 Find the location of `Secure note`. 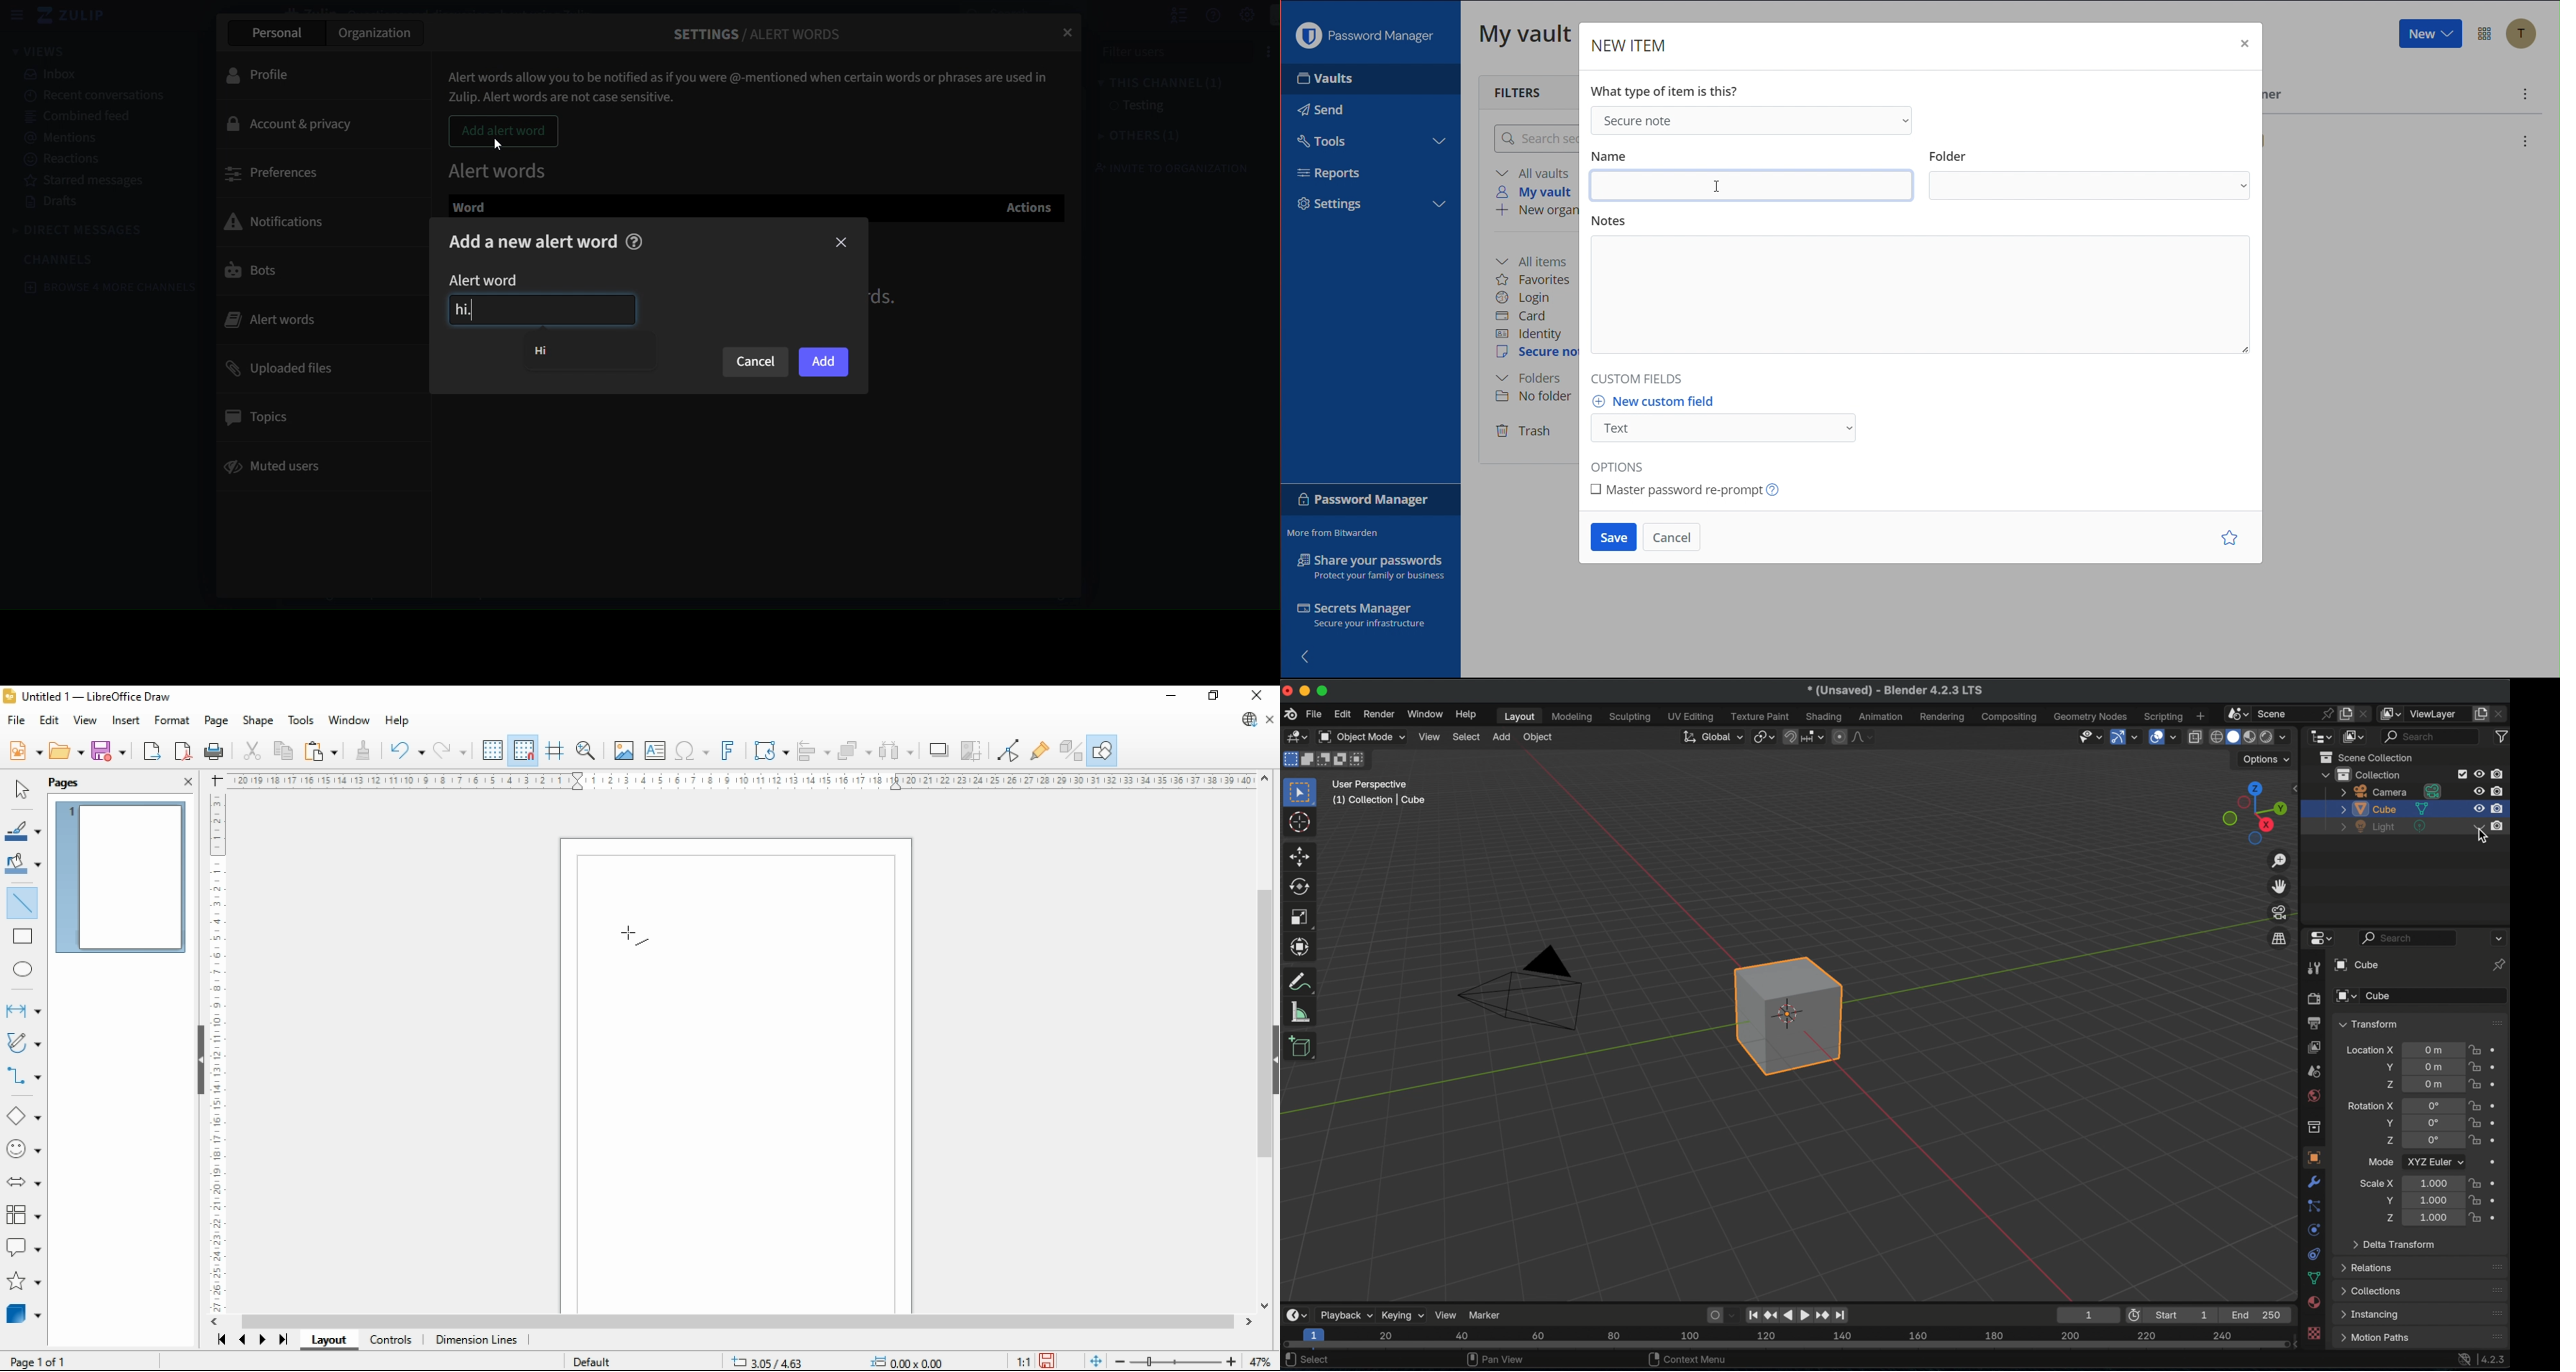

Secure note is located at coordinates (1750, 119).